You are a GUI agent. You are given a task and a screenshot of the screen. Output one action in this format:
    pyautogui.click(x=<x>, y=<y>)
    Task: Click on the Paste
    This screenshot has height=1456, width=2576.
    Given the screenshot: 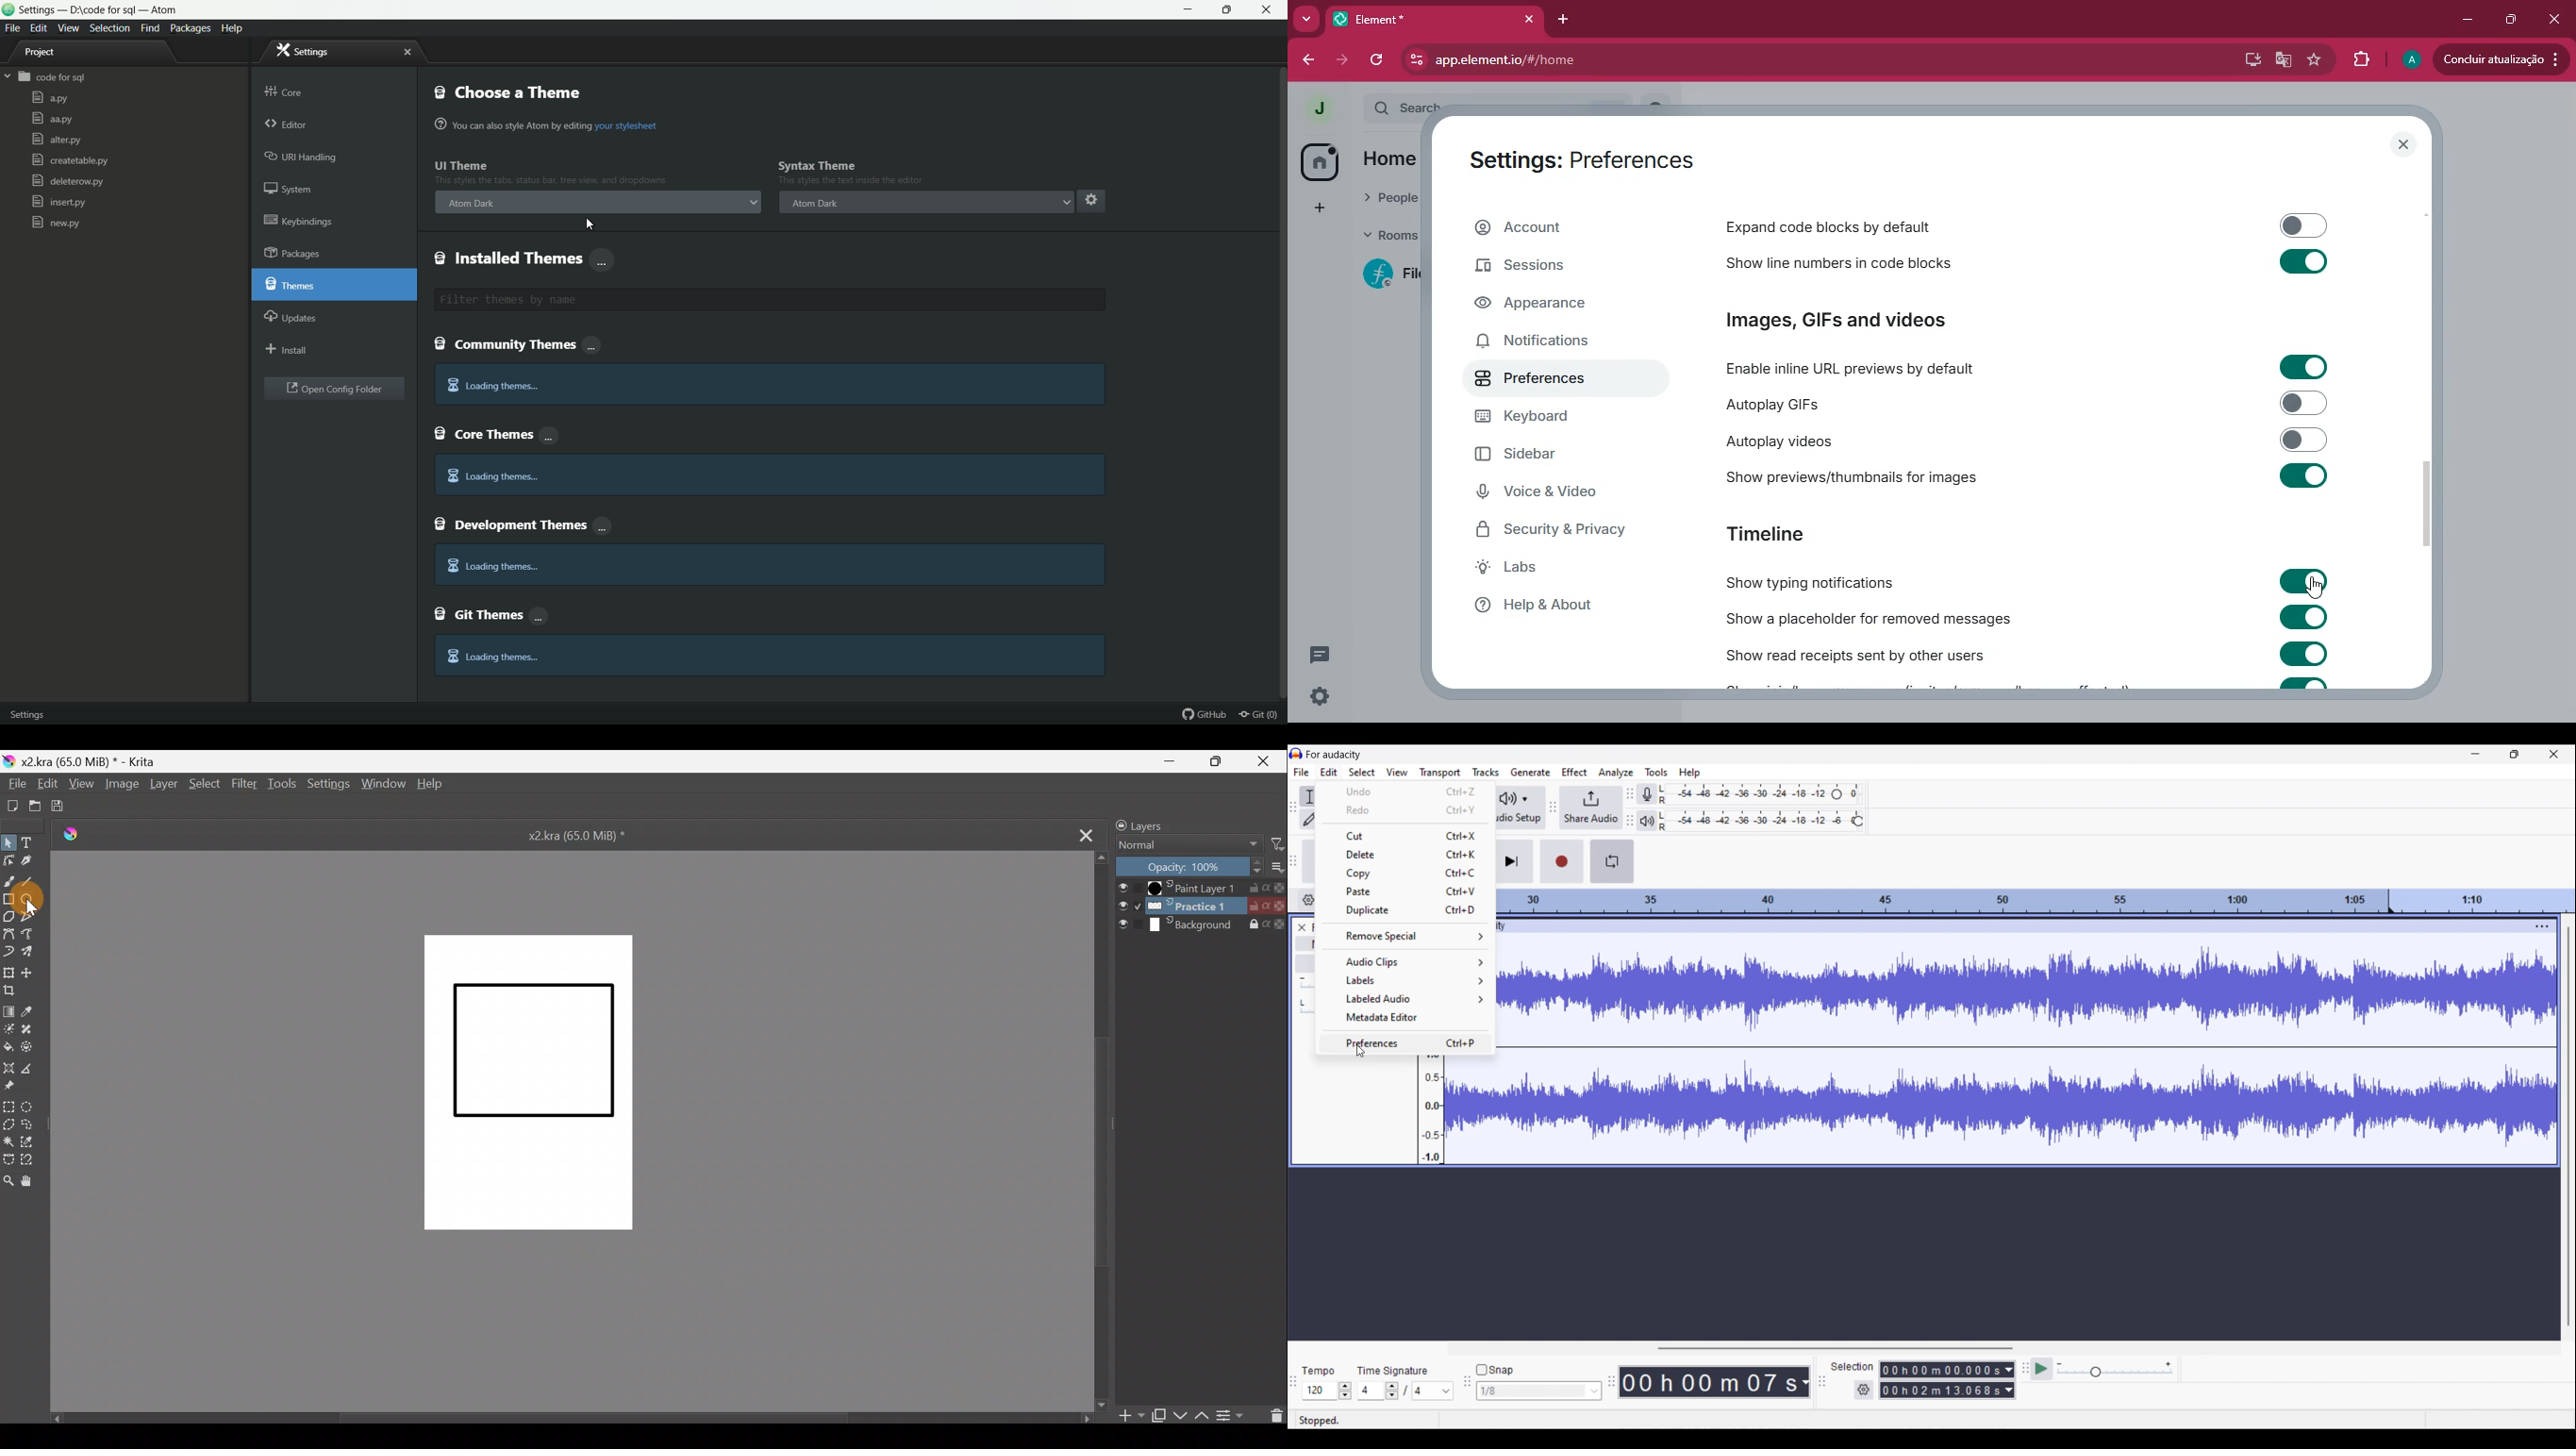 What is the action you would take?
    pyautogui.click(x=1406, y=891)
    